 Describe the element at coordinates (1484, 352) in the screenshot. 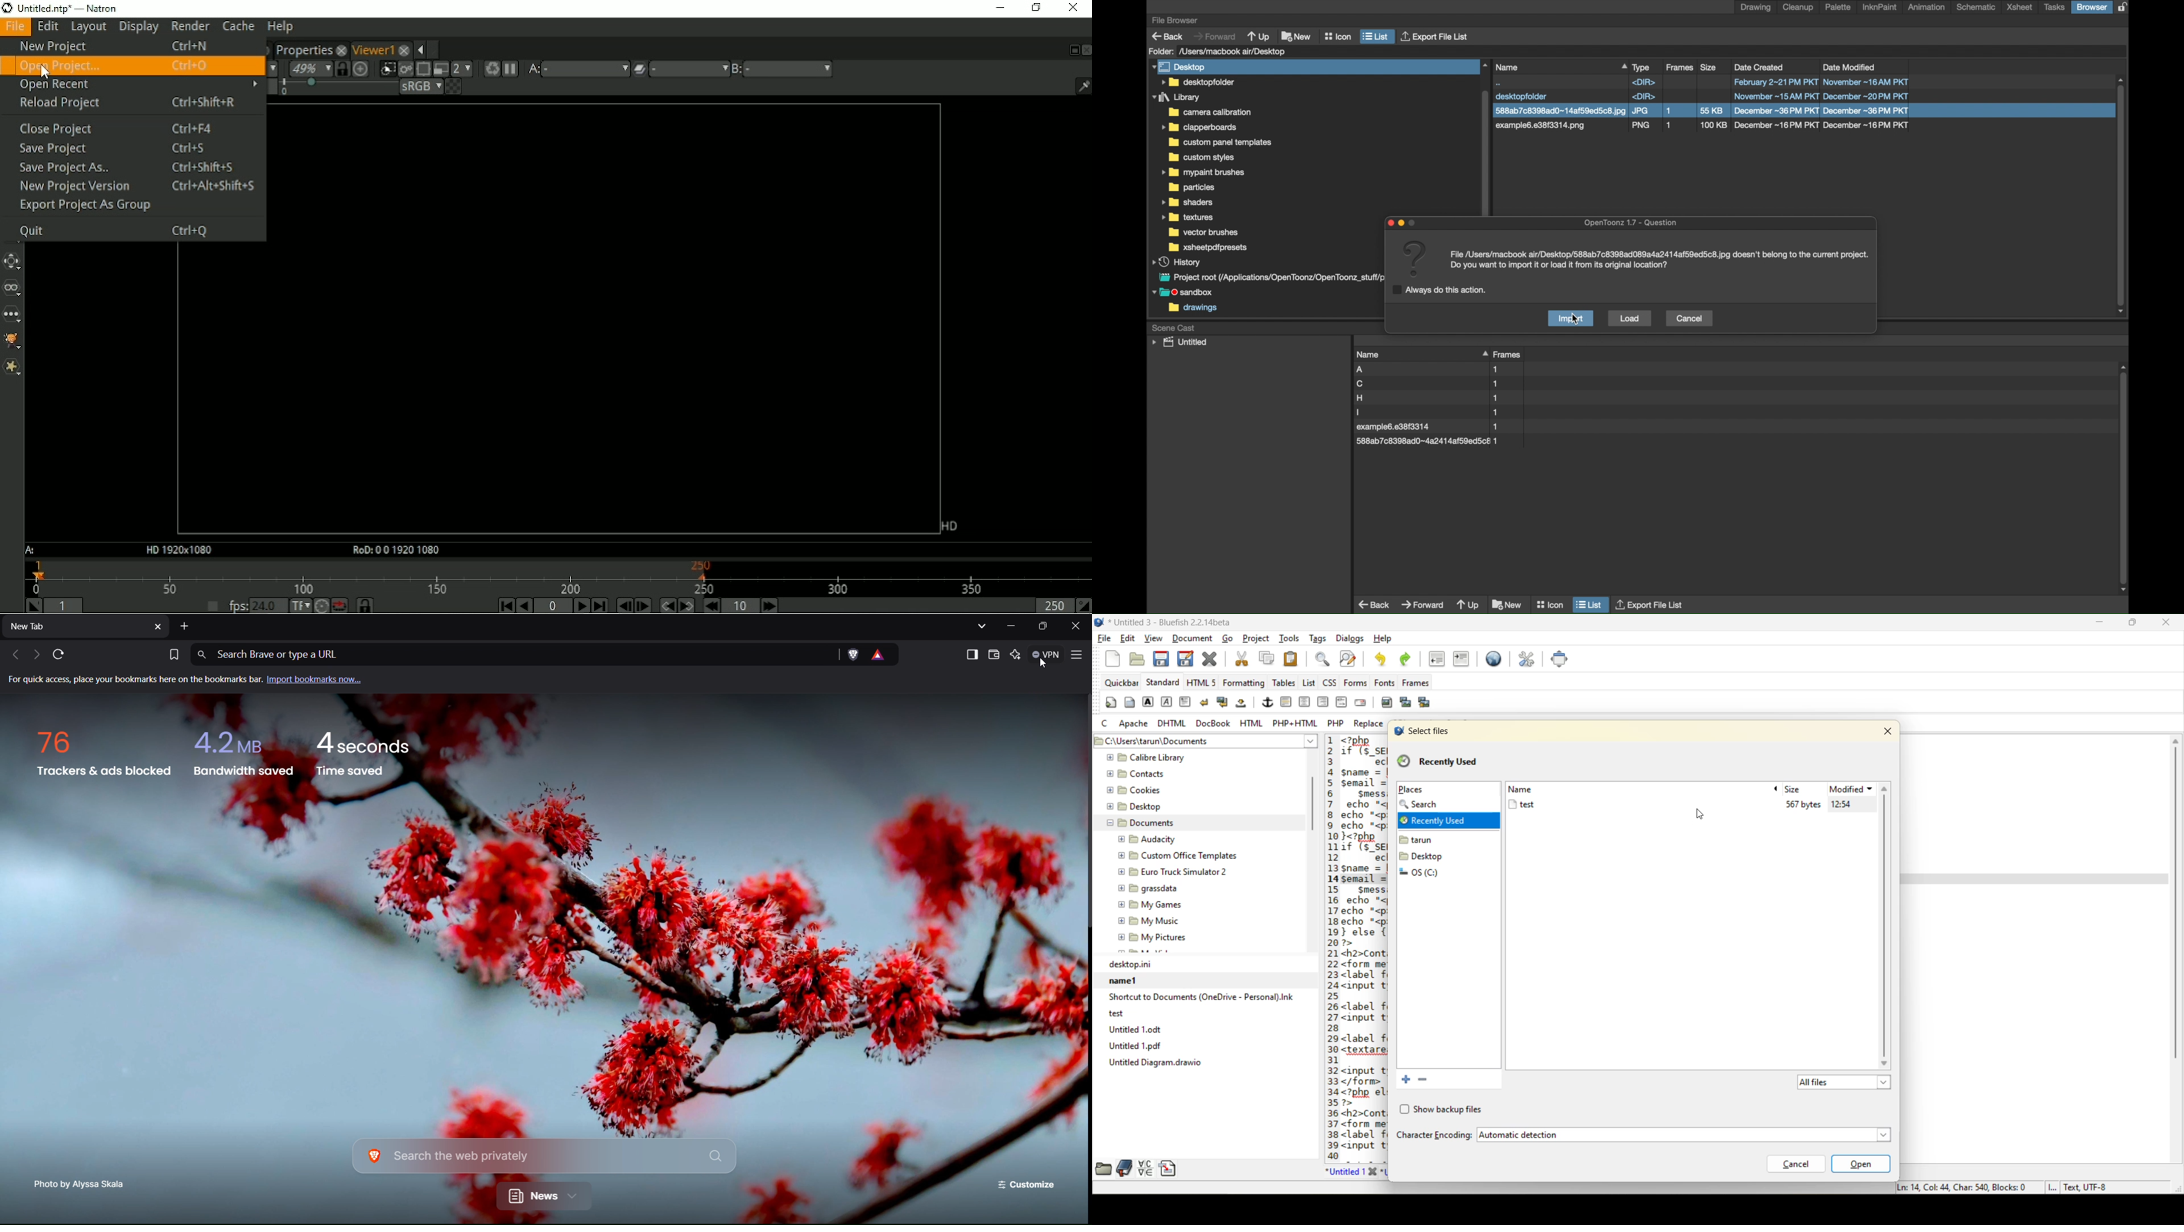

I see `drag handle` at that location.